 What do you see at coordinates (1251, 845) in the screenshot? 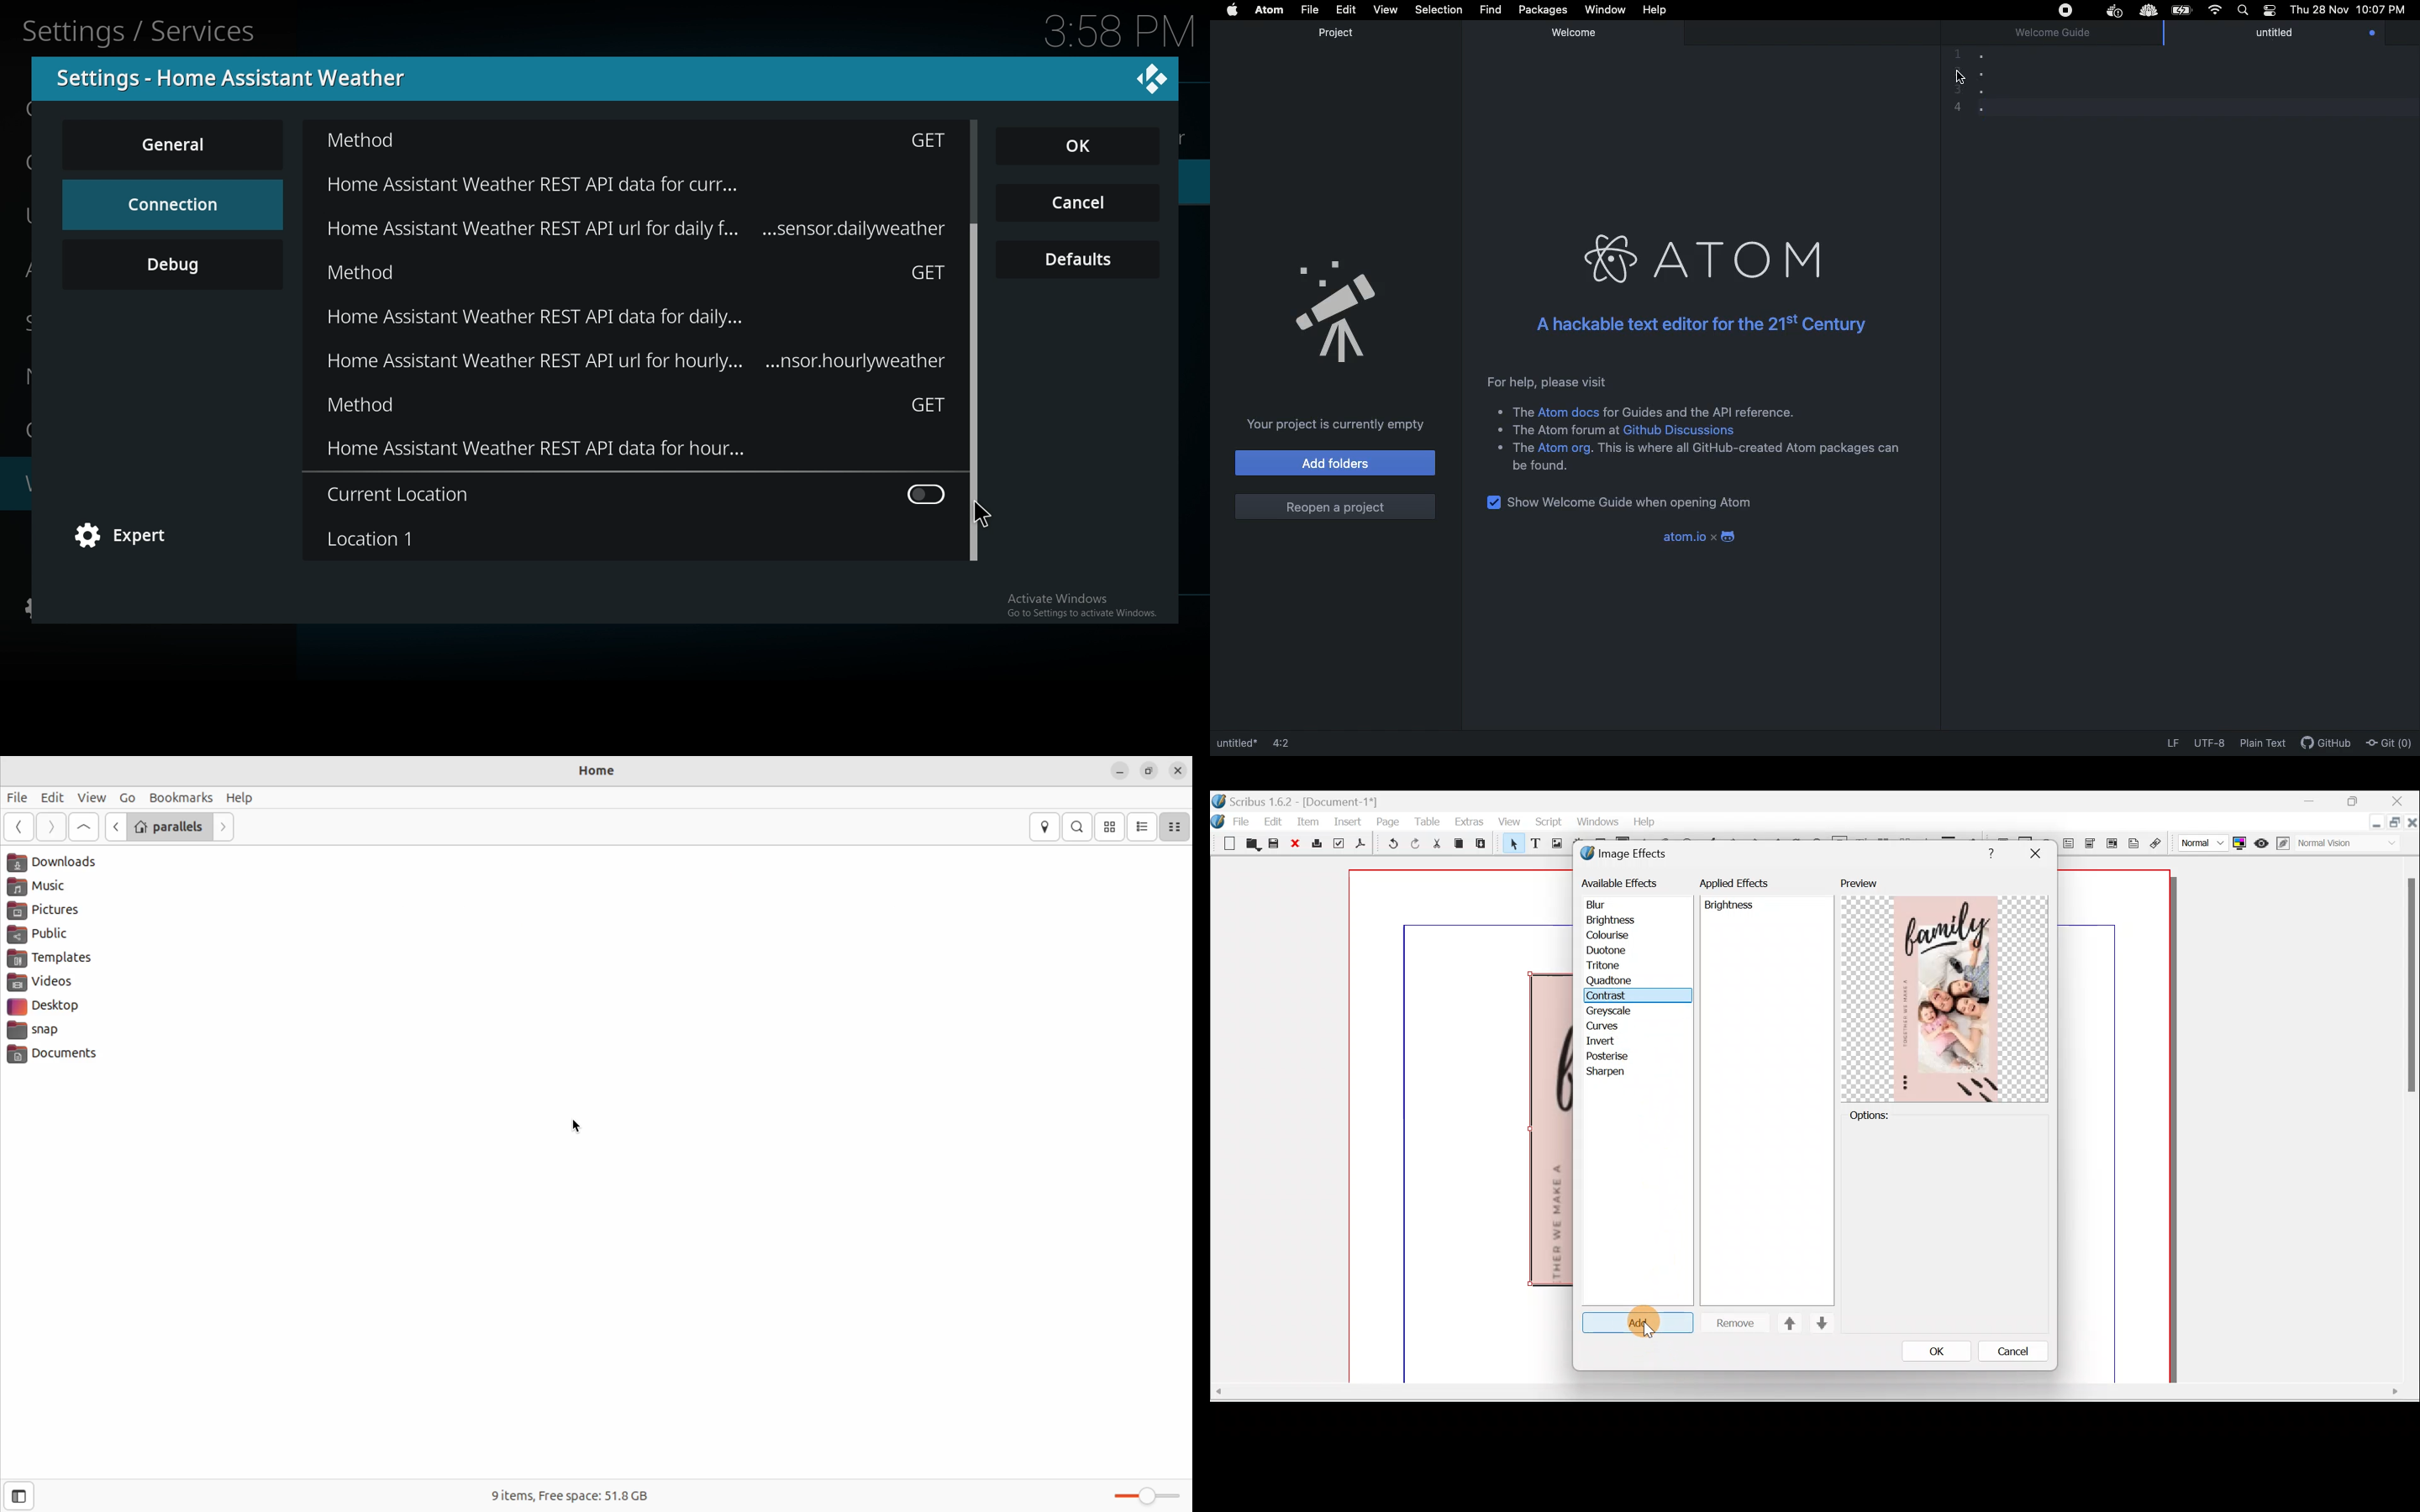
I see `Open` at bounding box center [1251, 845].